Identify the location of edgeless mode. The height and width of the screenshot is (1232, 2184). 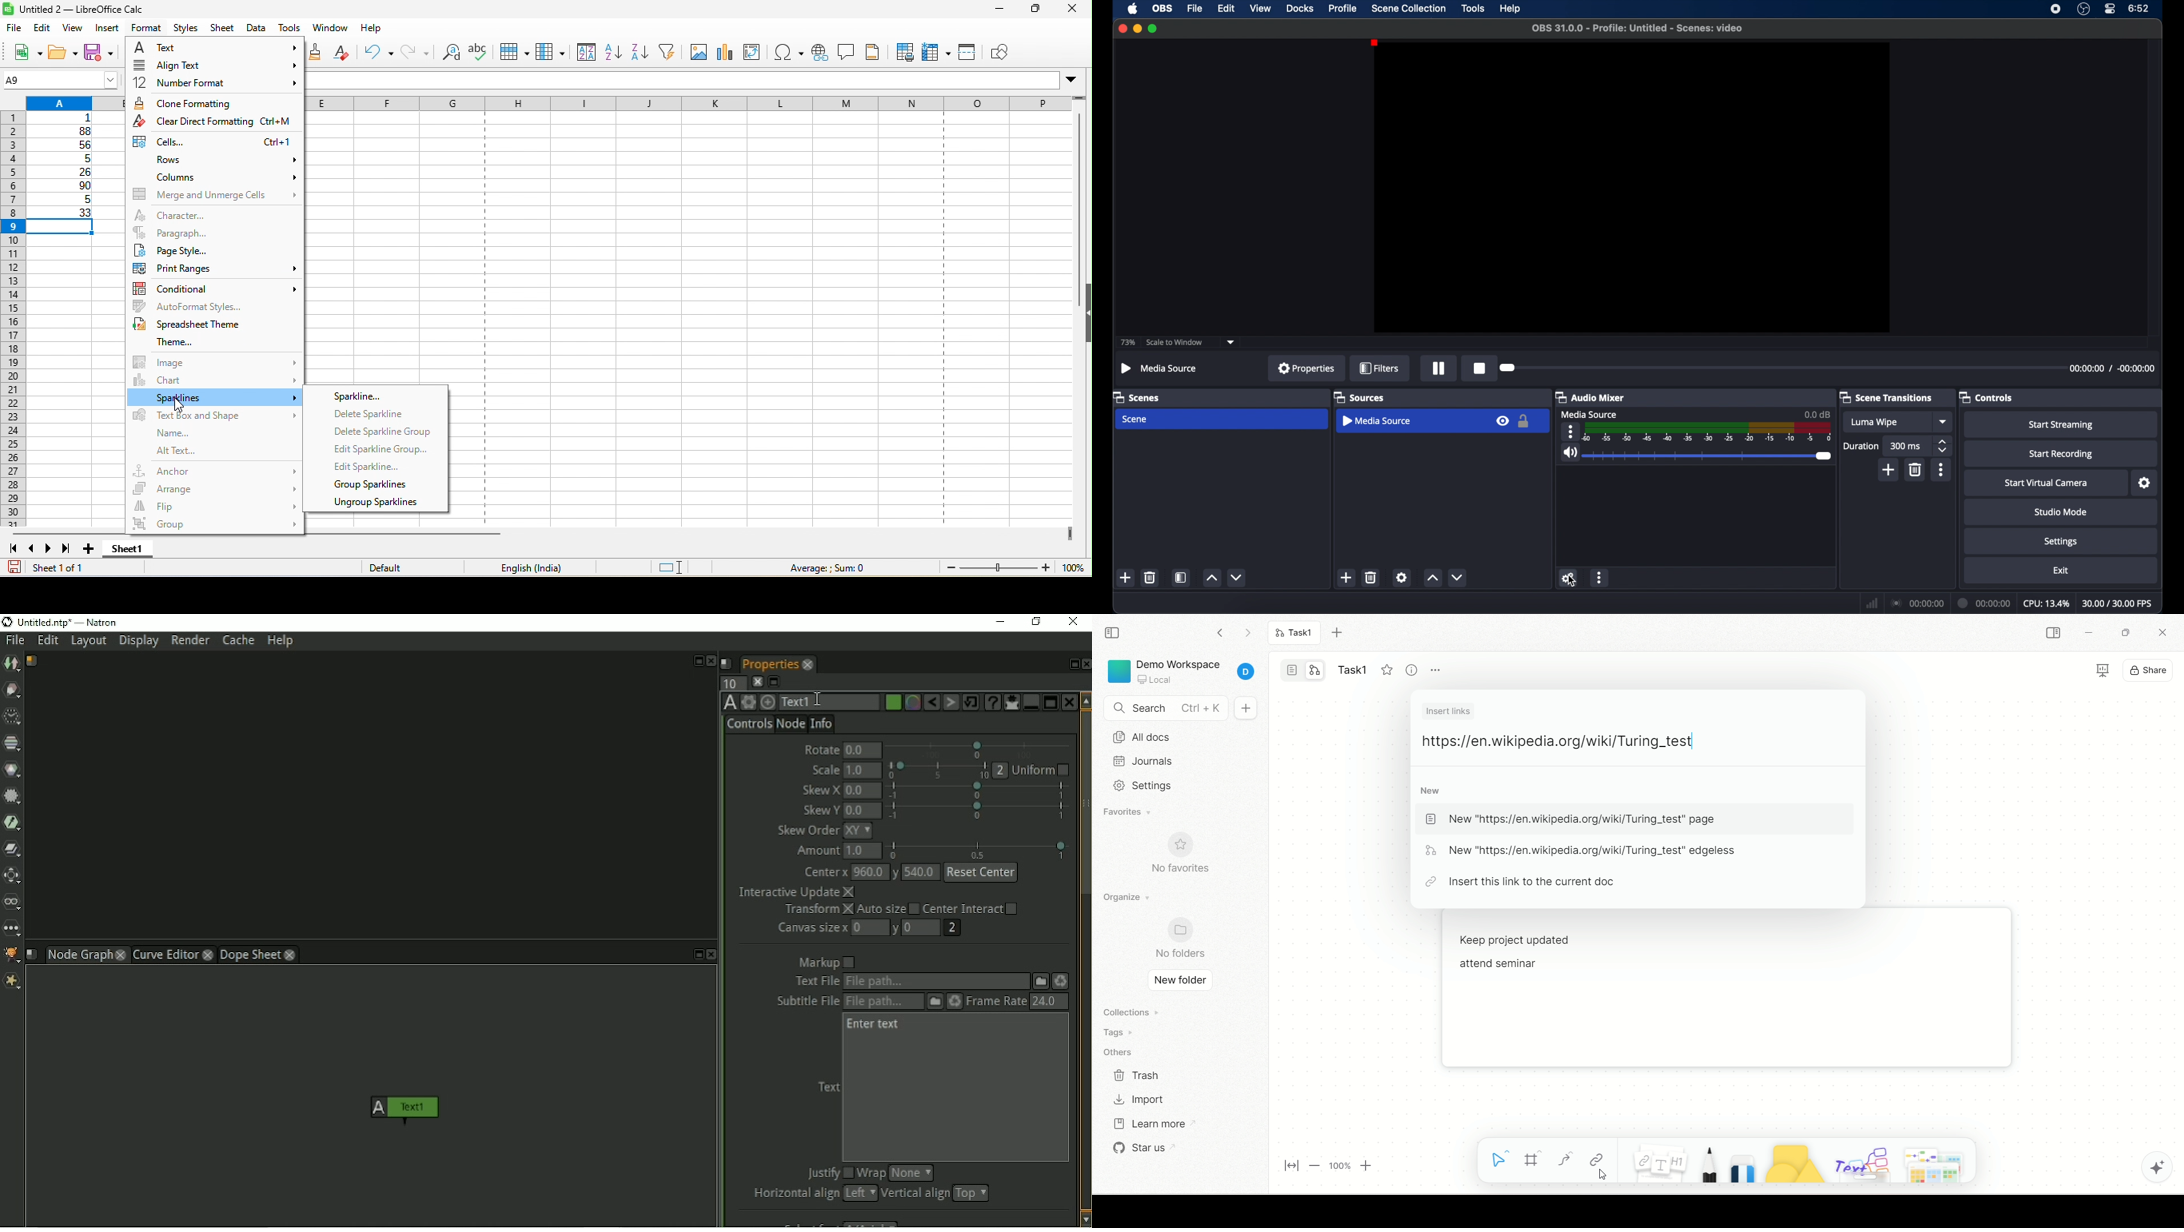
(1314, 670).